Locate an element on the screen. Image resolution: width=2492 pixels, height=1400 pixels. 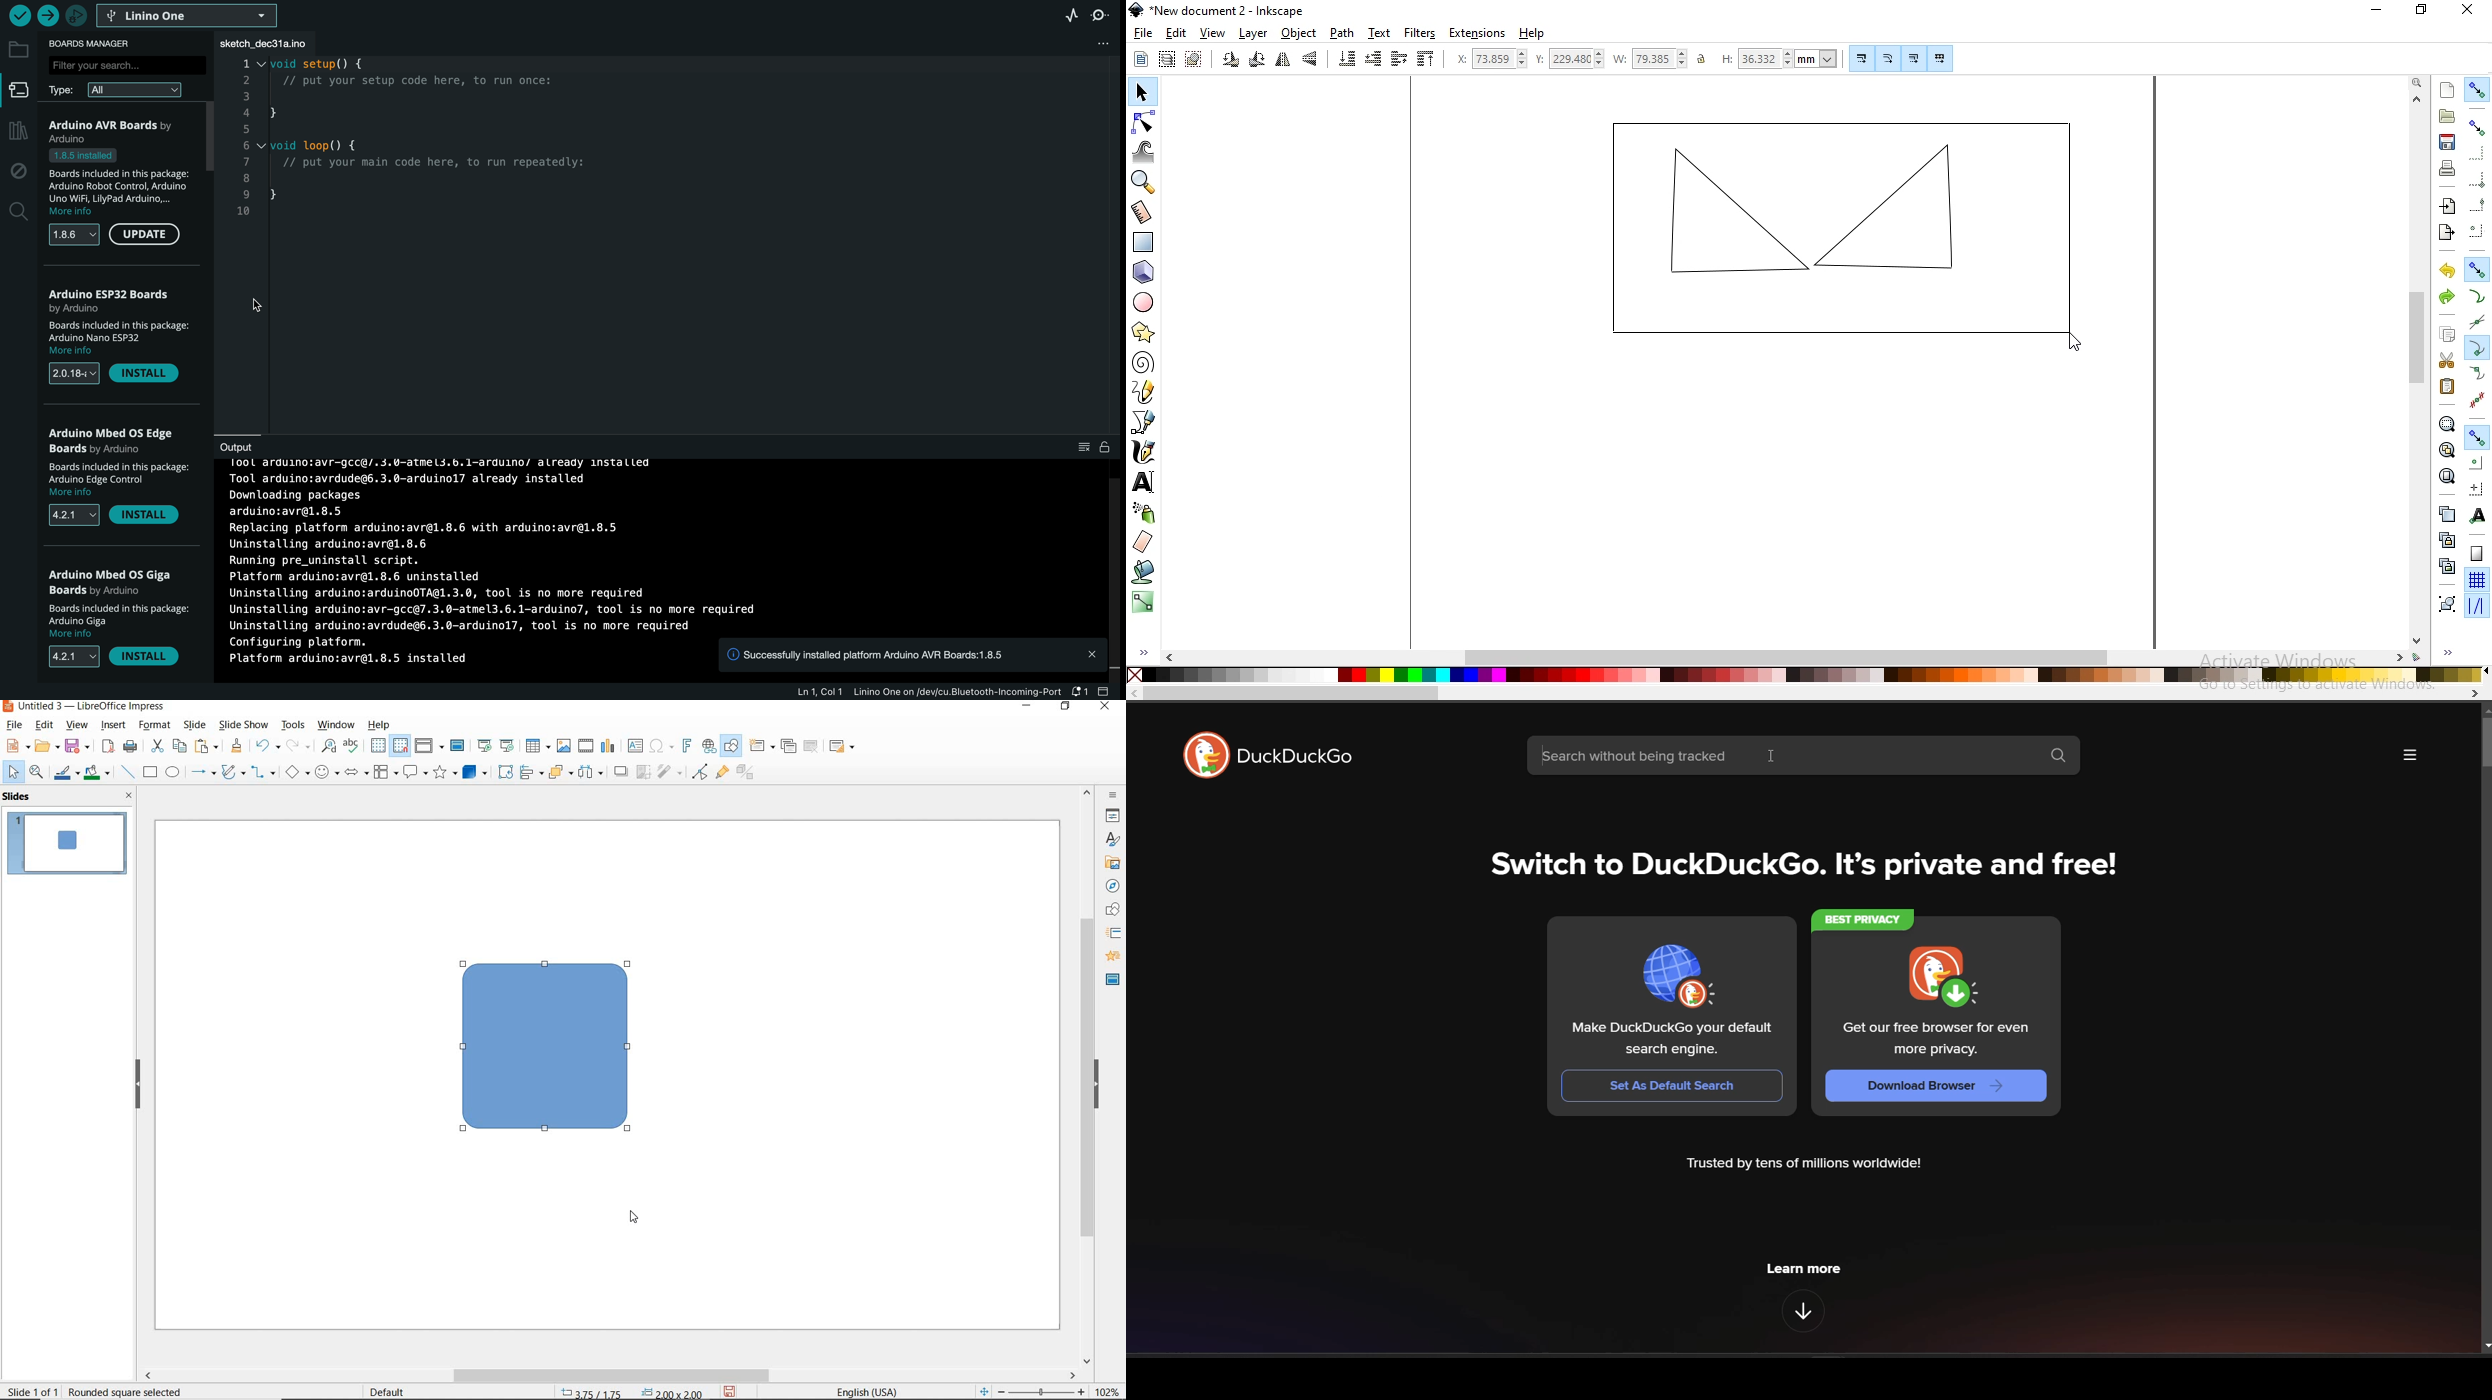
cursor is located at coordinates (1776, 754).